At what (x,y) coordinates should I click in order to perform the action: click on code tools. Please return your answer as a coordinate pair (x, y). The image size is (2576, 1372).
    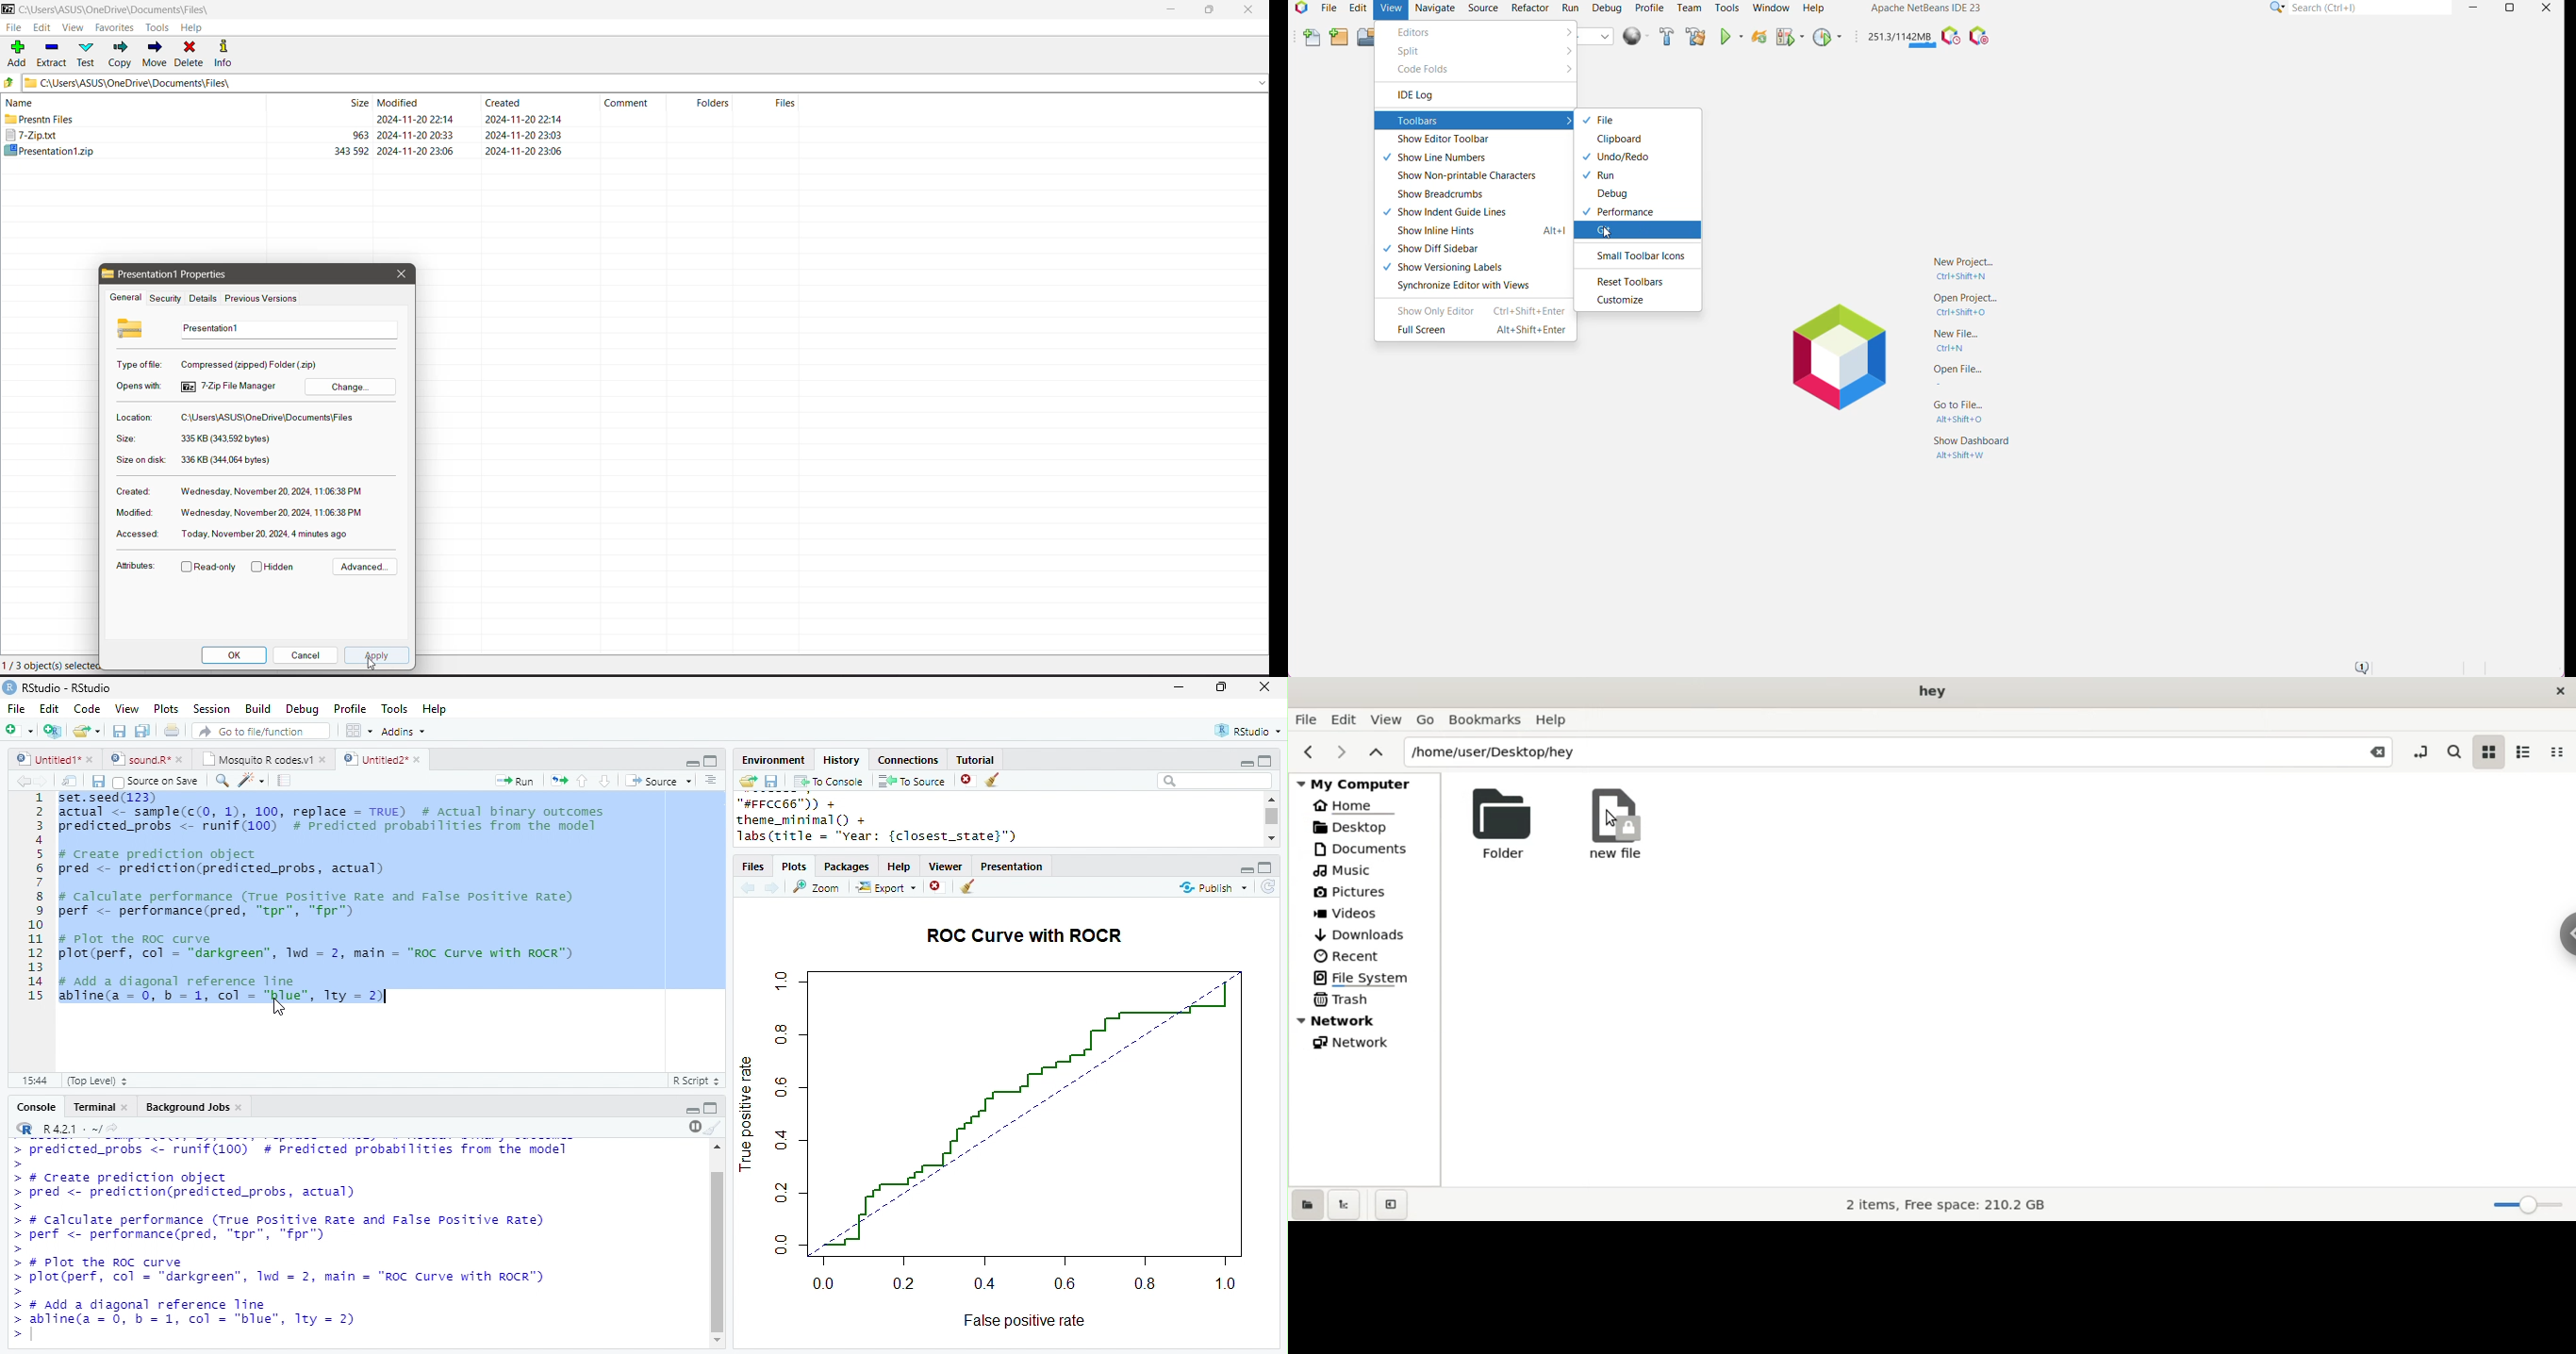
    Looking at the image, I should click on (252, 780).